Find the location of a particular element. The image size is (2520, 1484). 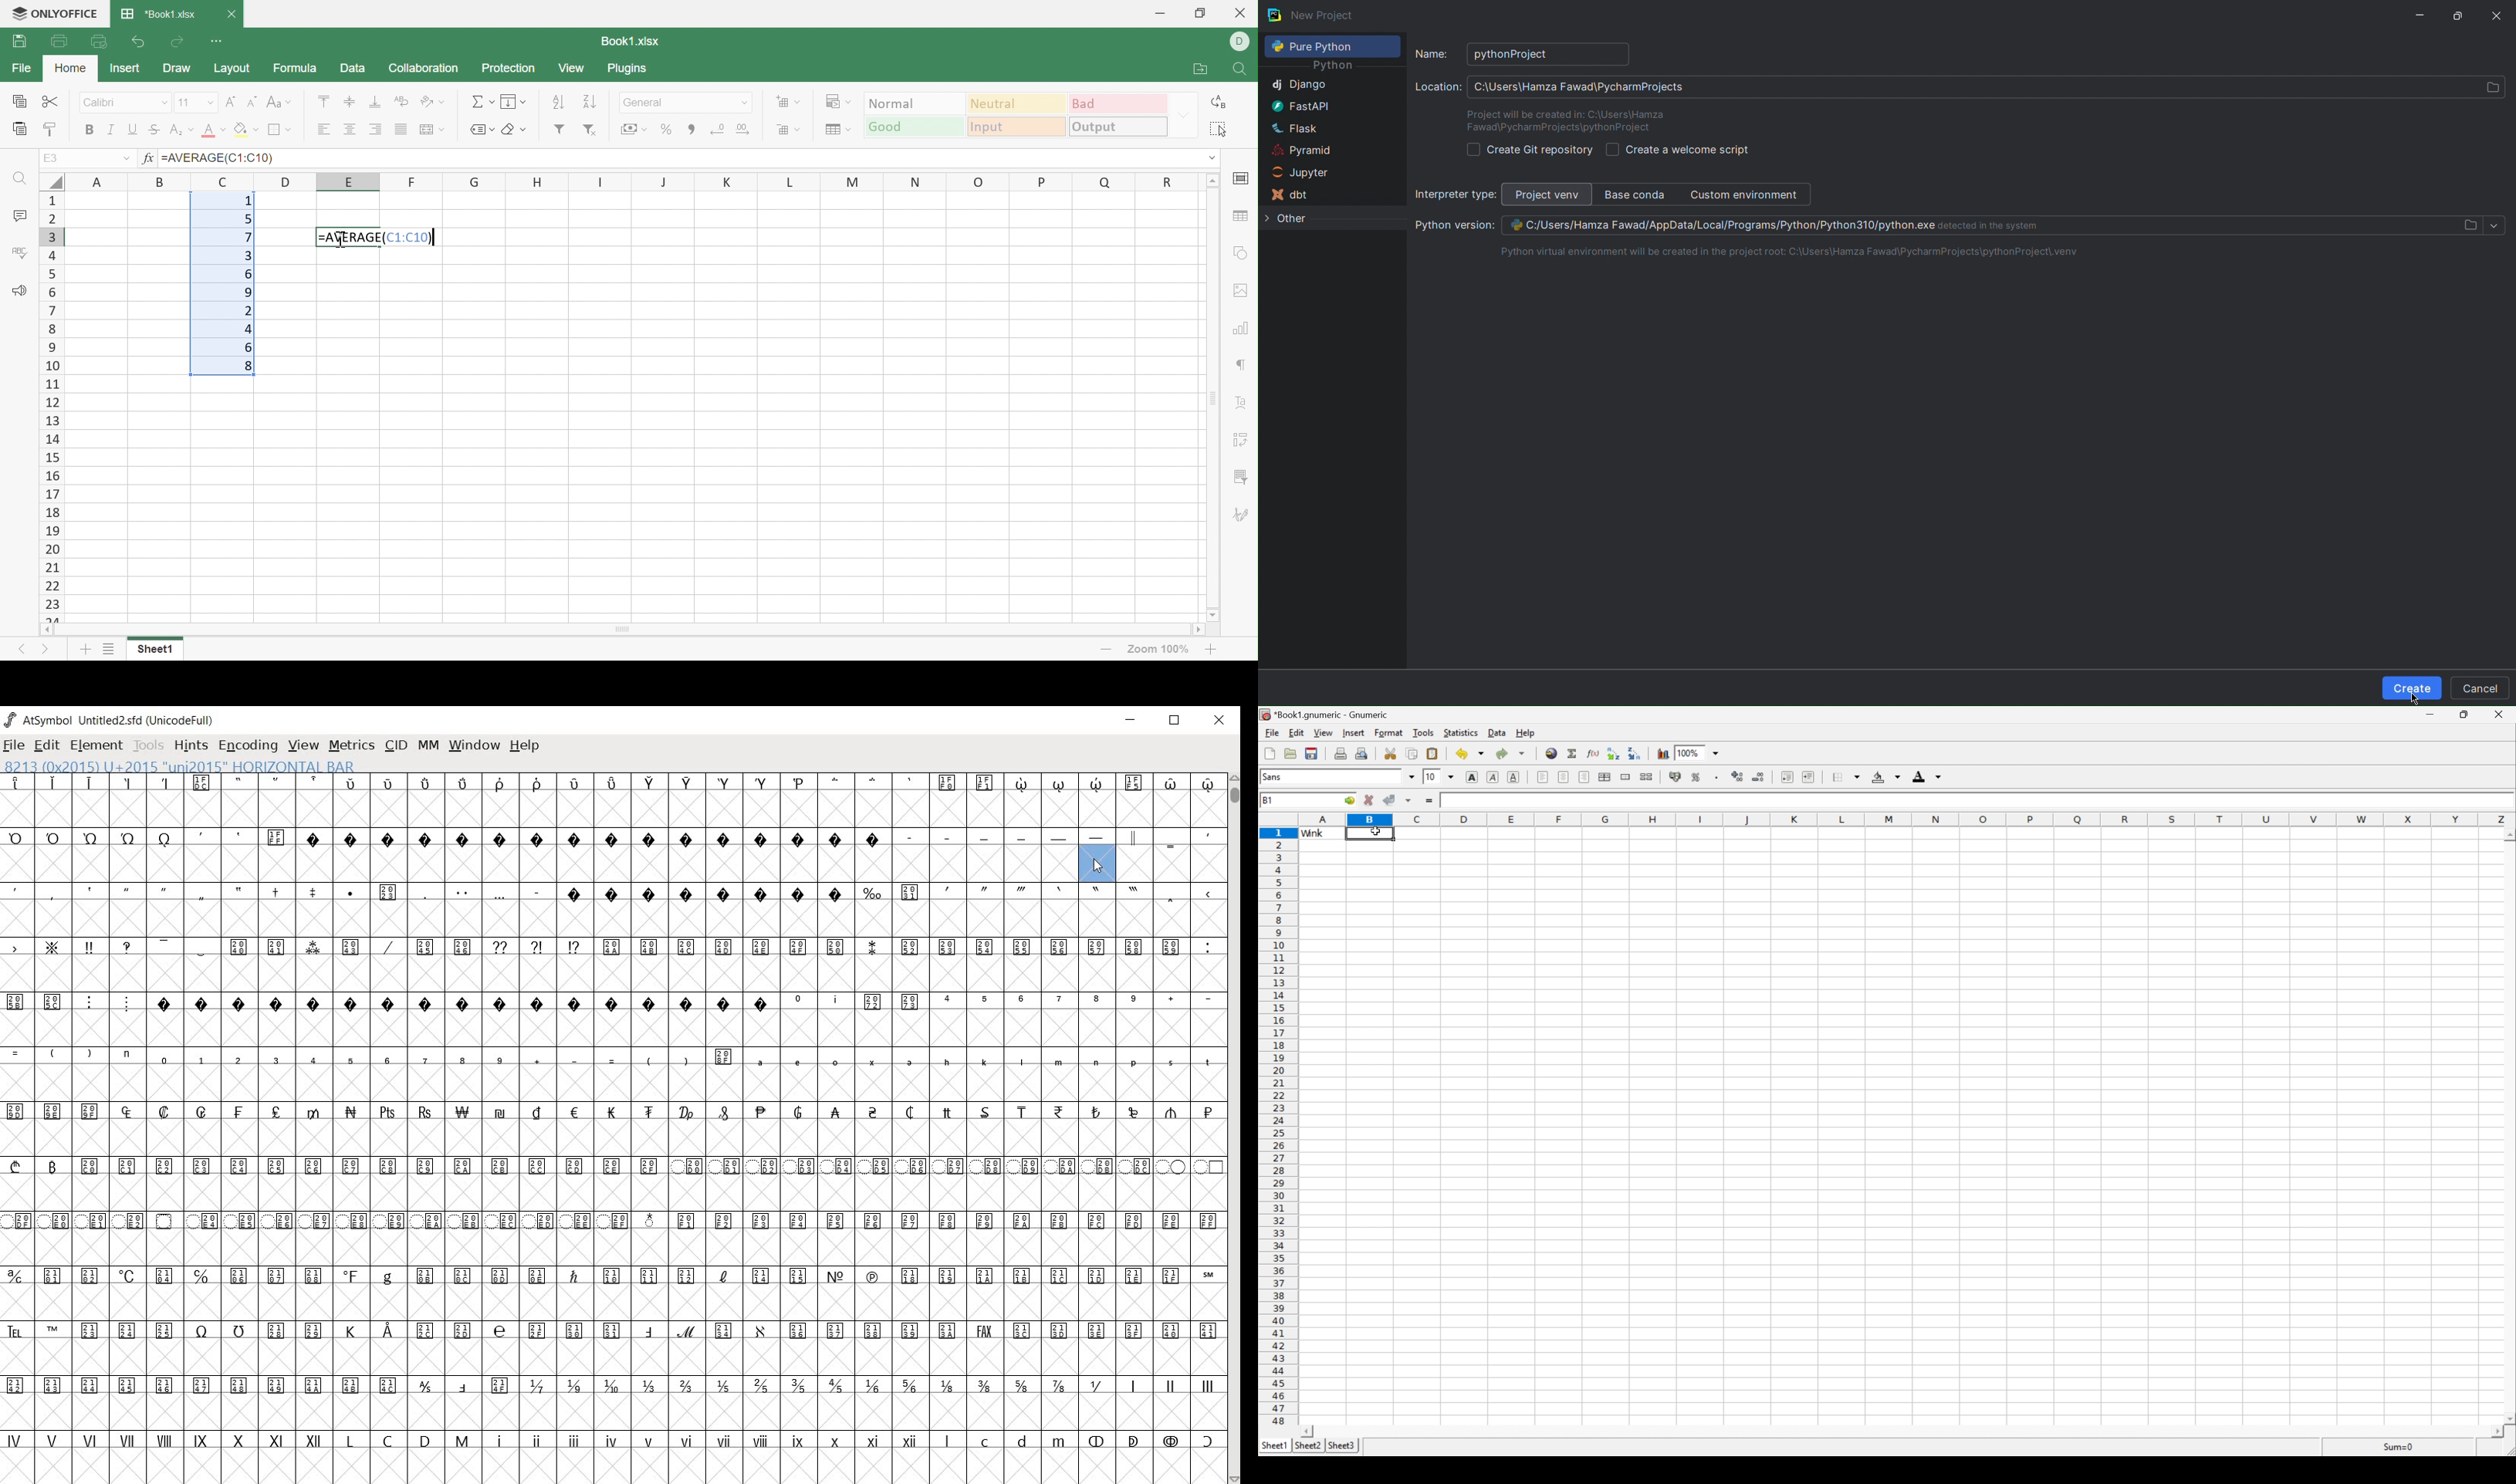

Base conda is located at coordinates (1639, 195).